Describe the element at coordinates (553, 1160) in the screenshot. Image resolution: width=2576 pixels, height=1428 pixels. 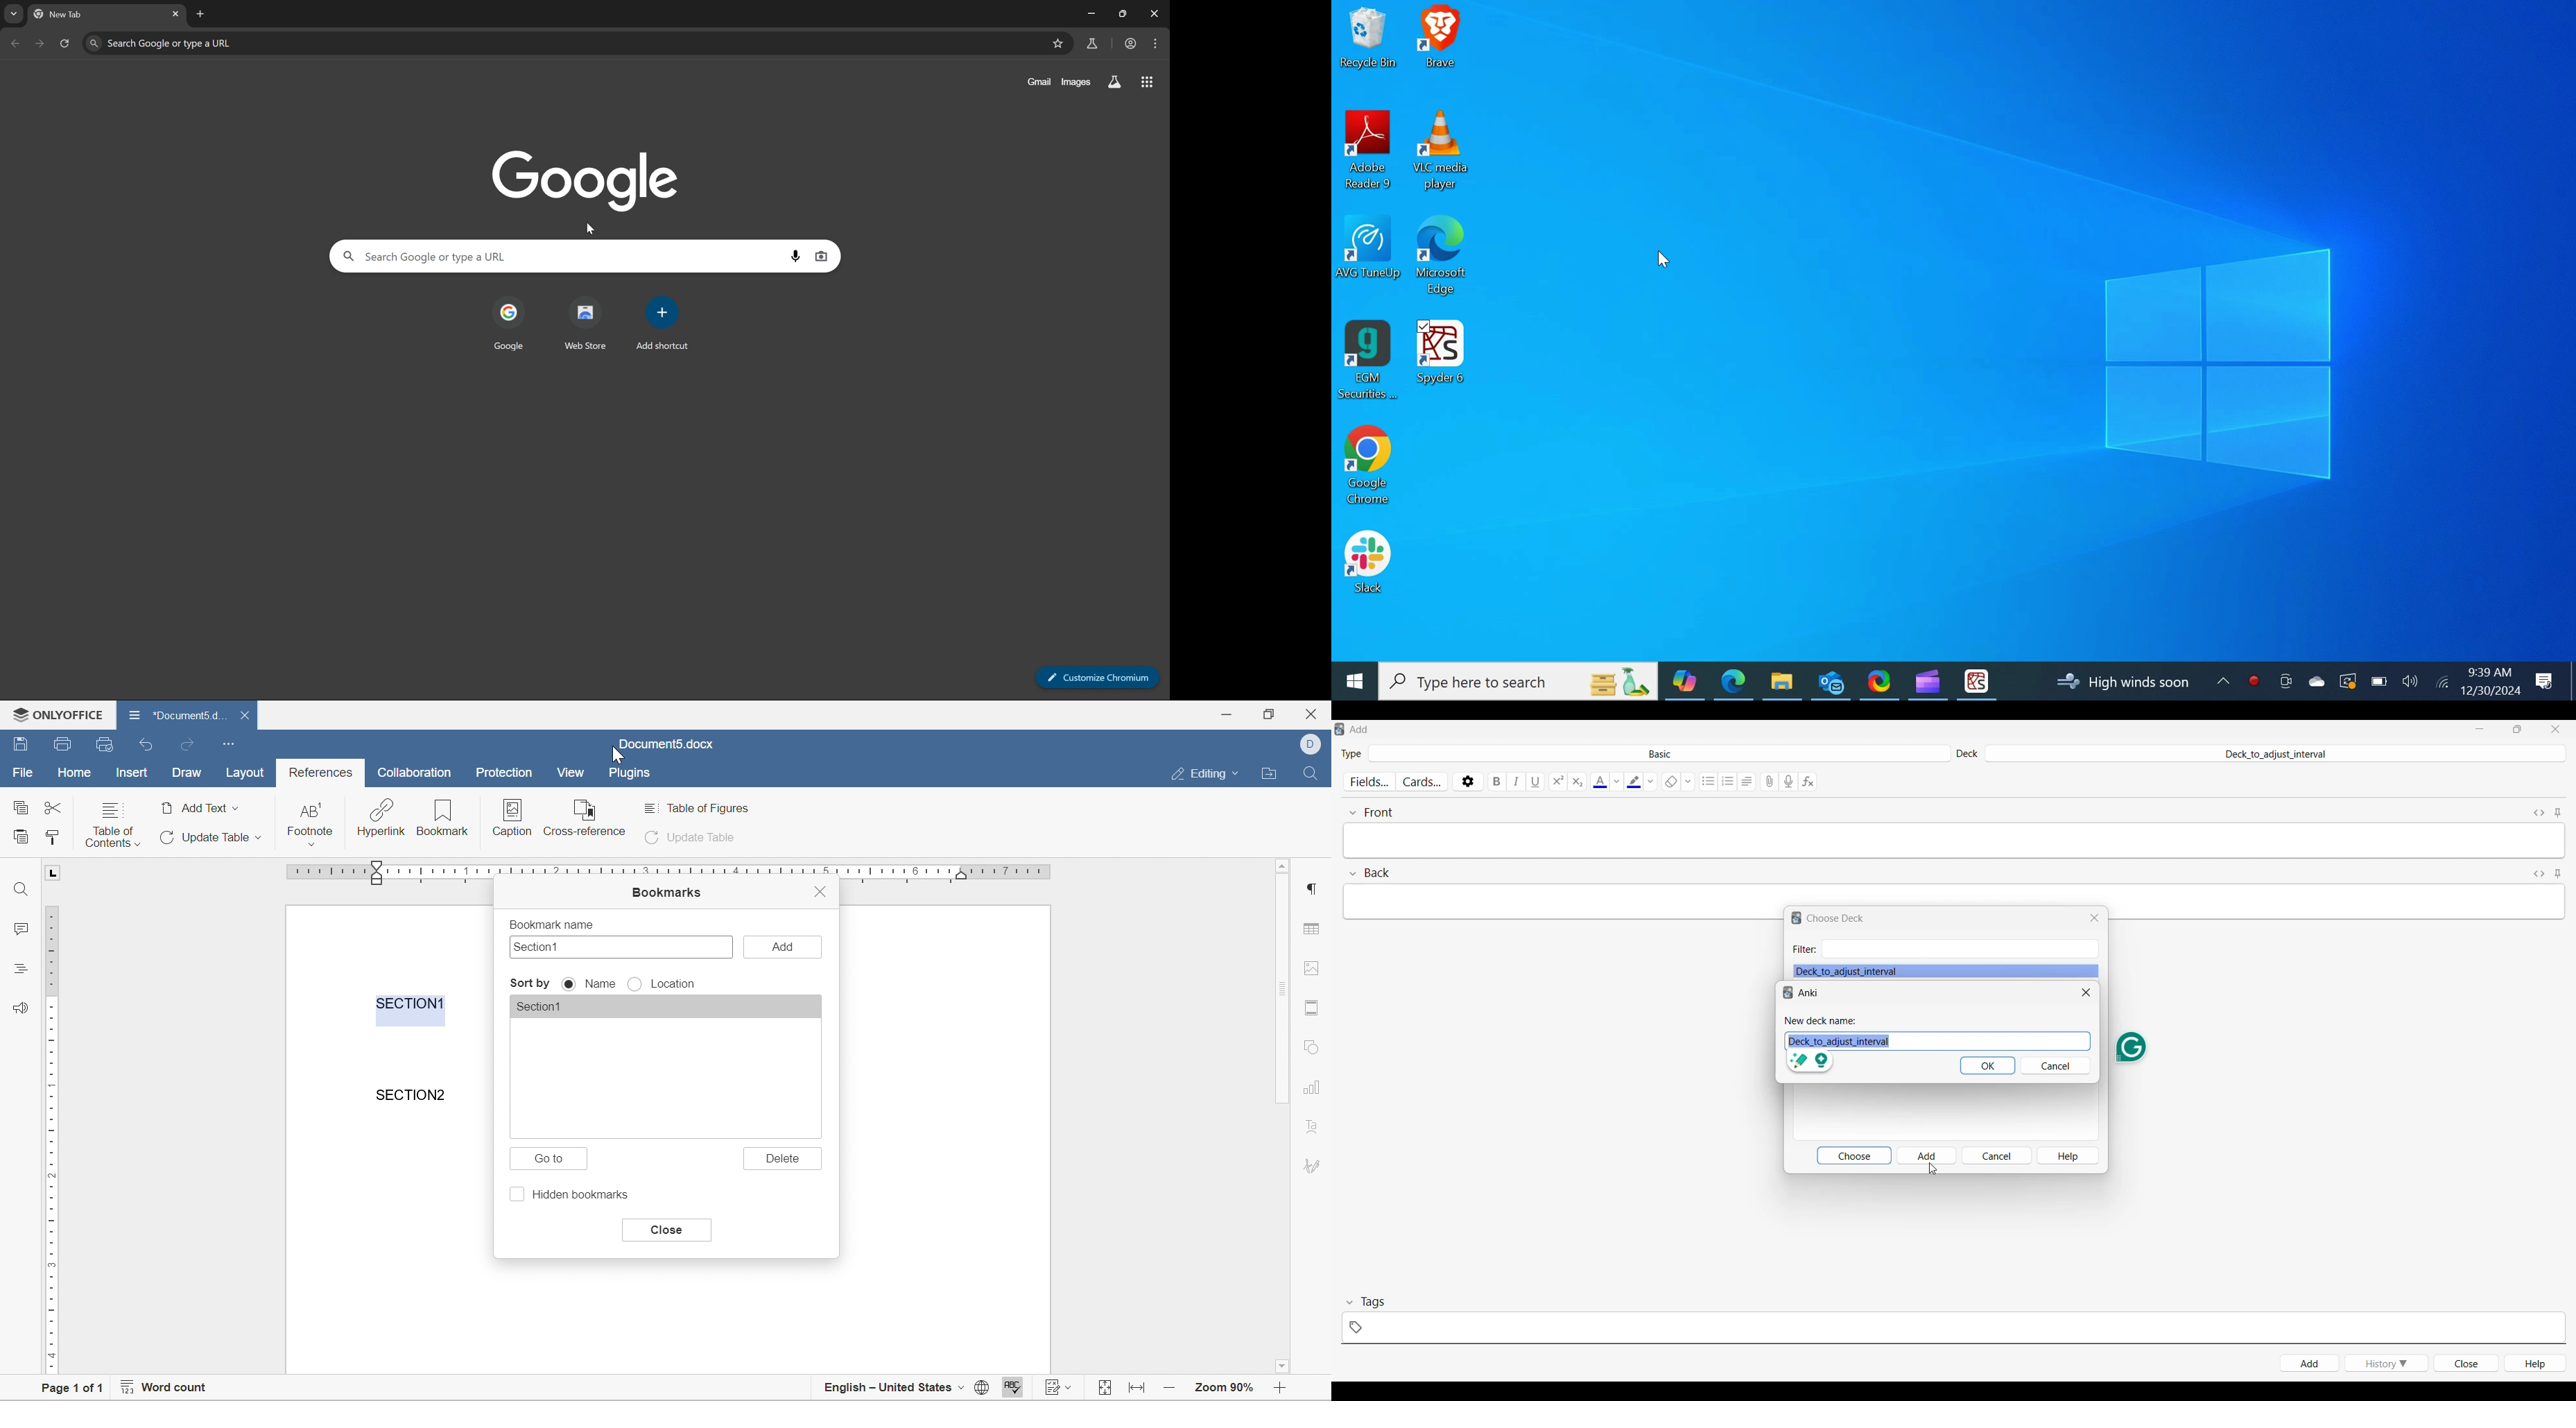
I see `go to` at that location.